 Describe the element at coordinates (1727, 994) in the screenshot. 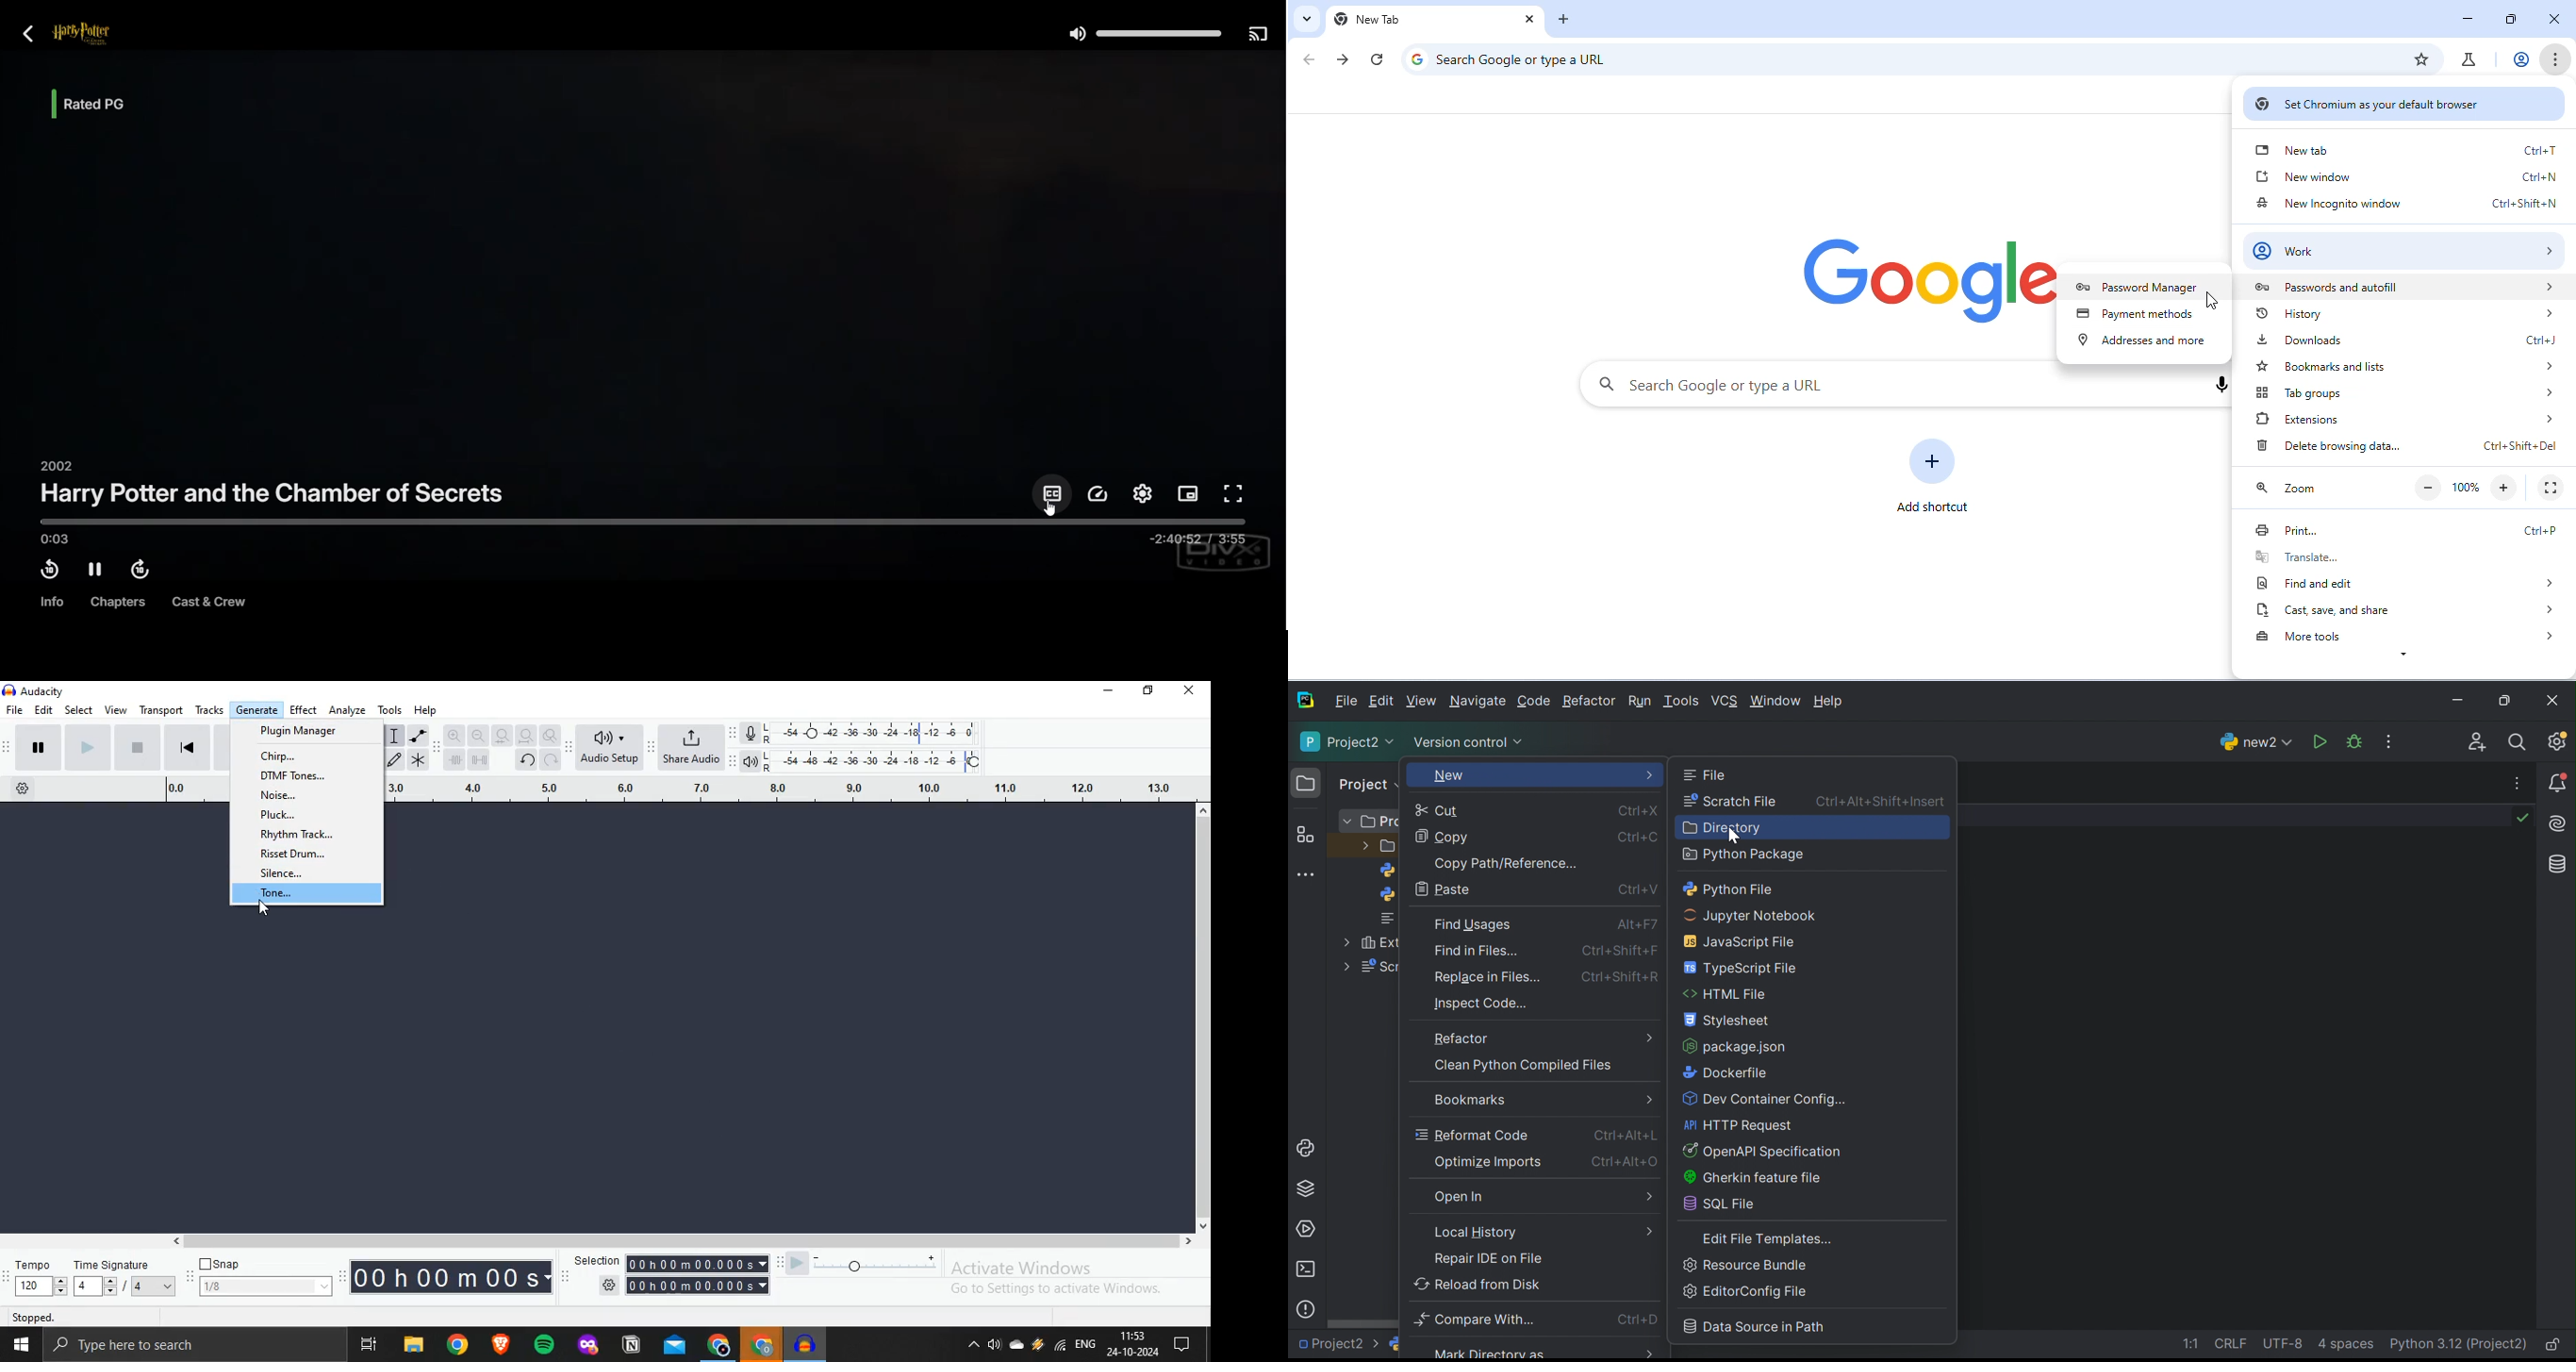

I see `HTML file` at that location.